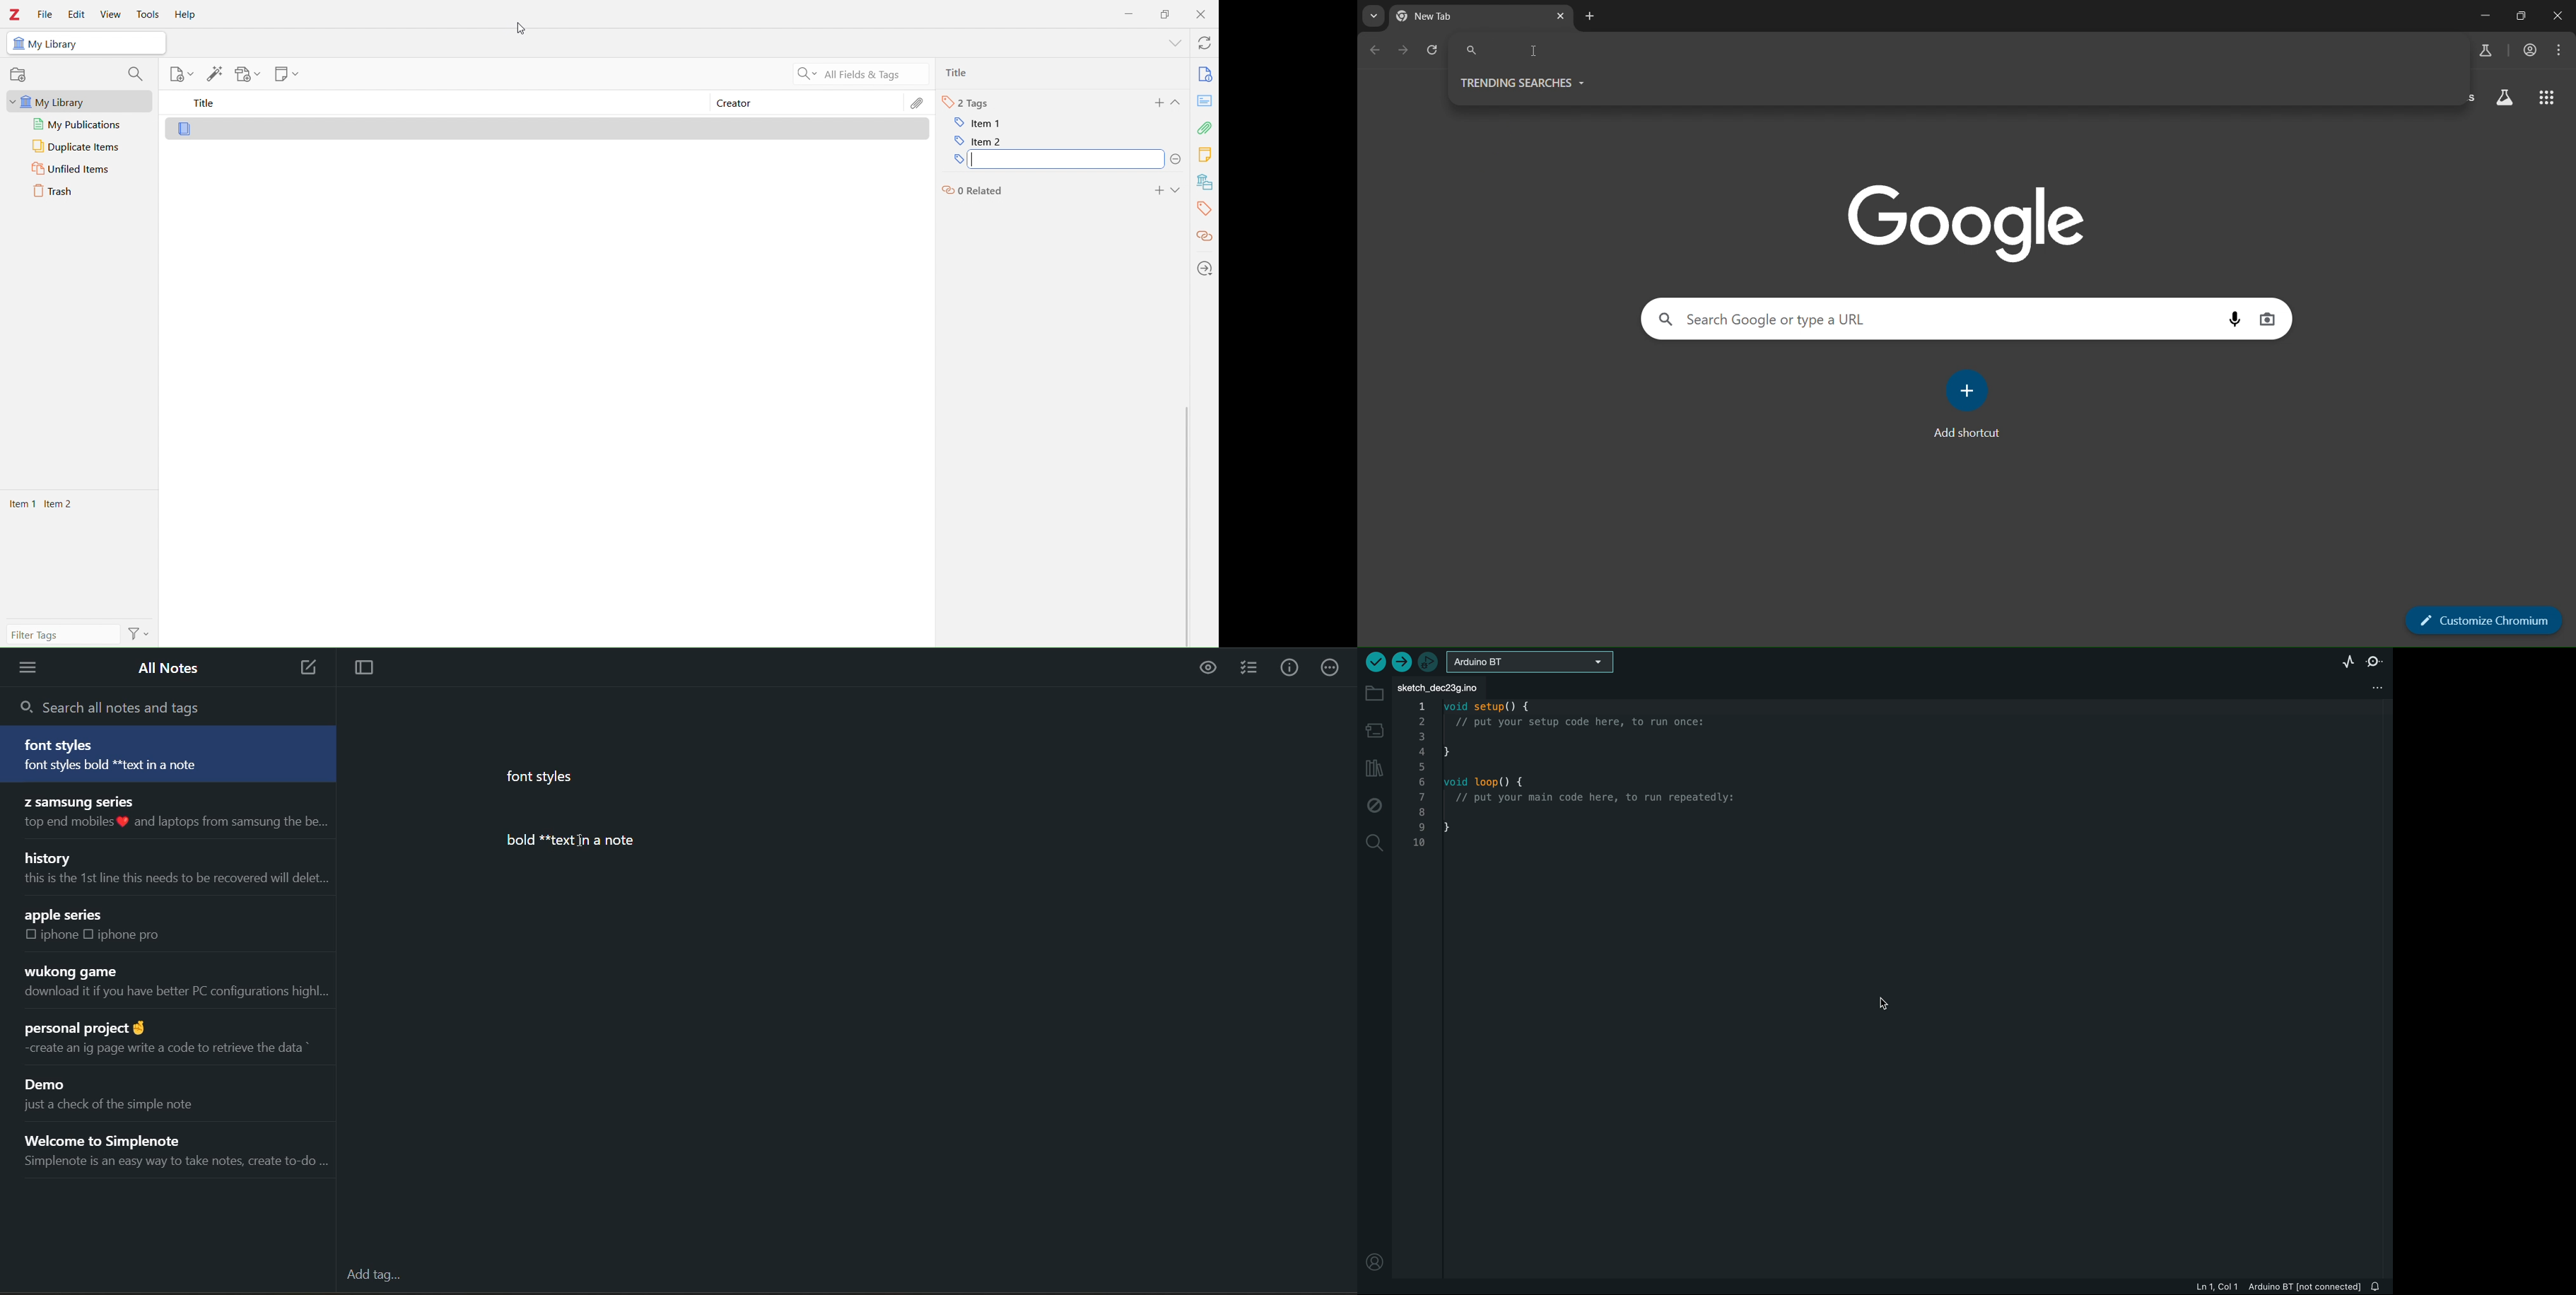  What do you see at coordinates (1140, 123) in the screenshot?
I see `I cursor` at bounding box center [1140, 123].